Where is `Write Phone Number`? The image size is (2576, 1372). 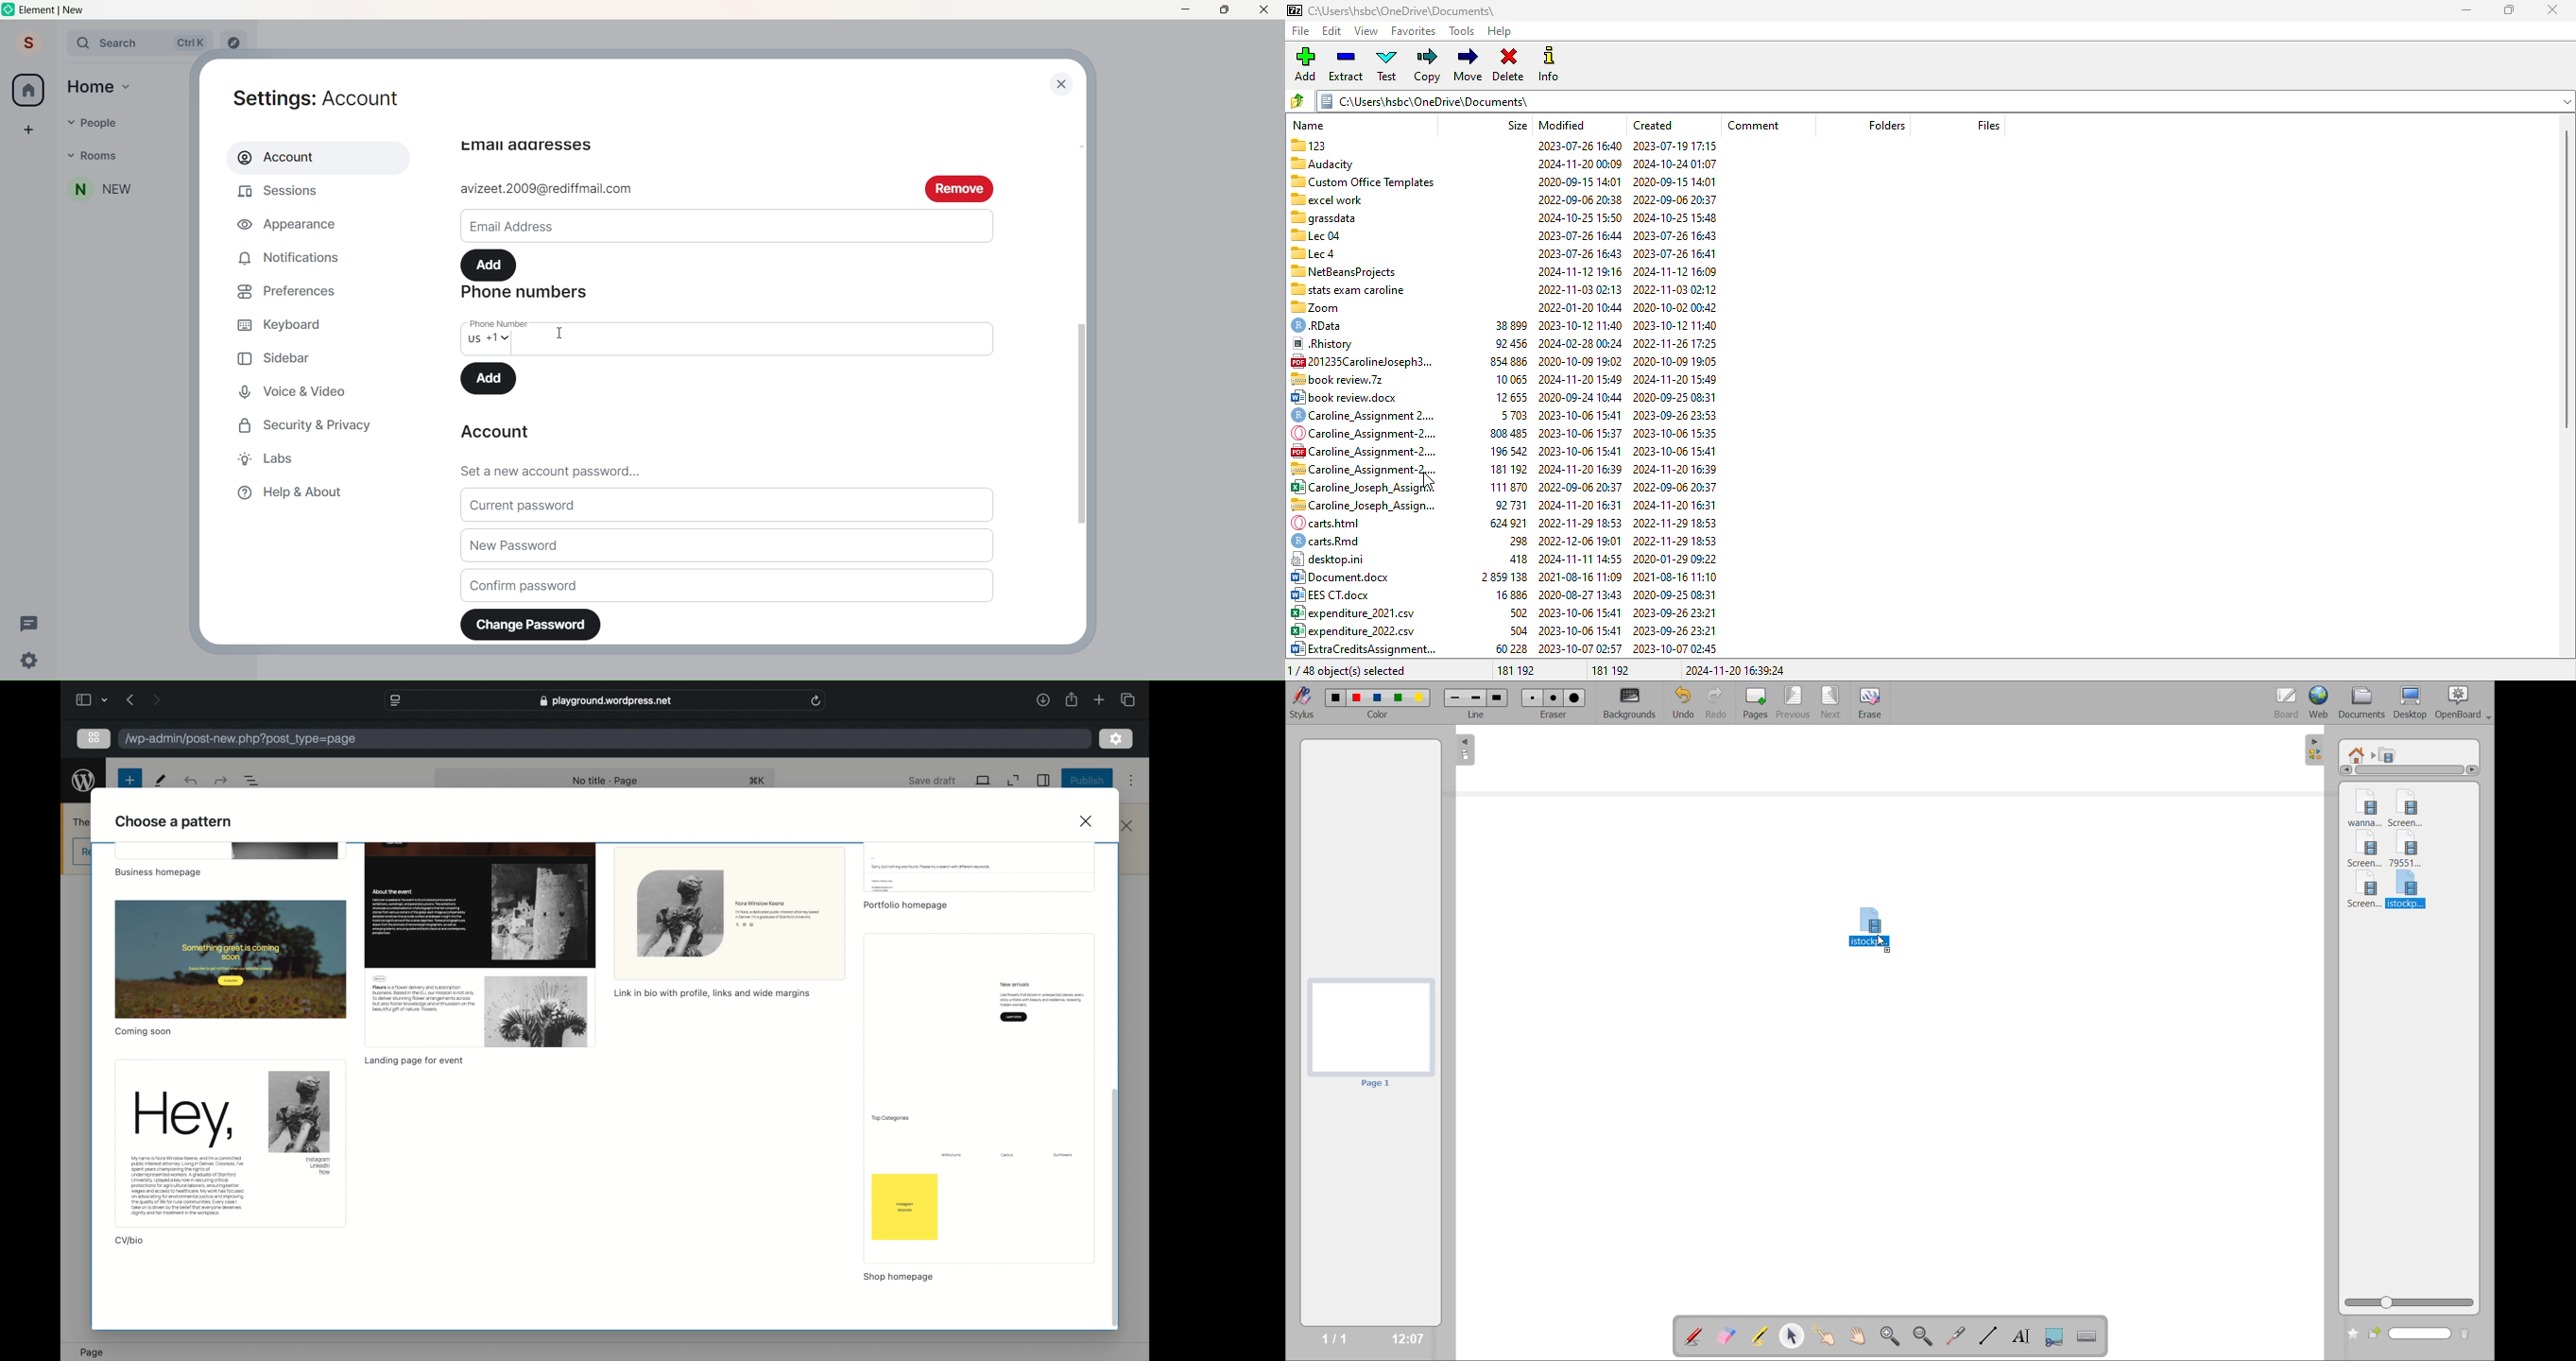
Write Phone Number is located at coordinates (761, 339).